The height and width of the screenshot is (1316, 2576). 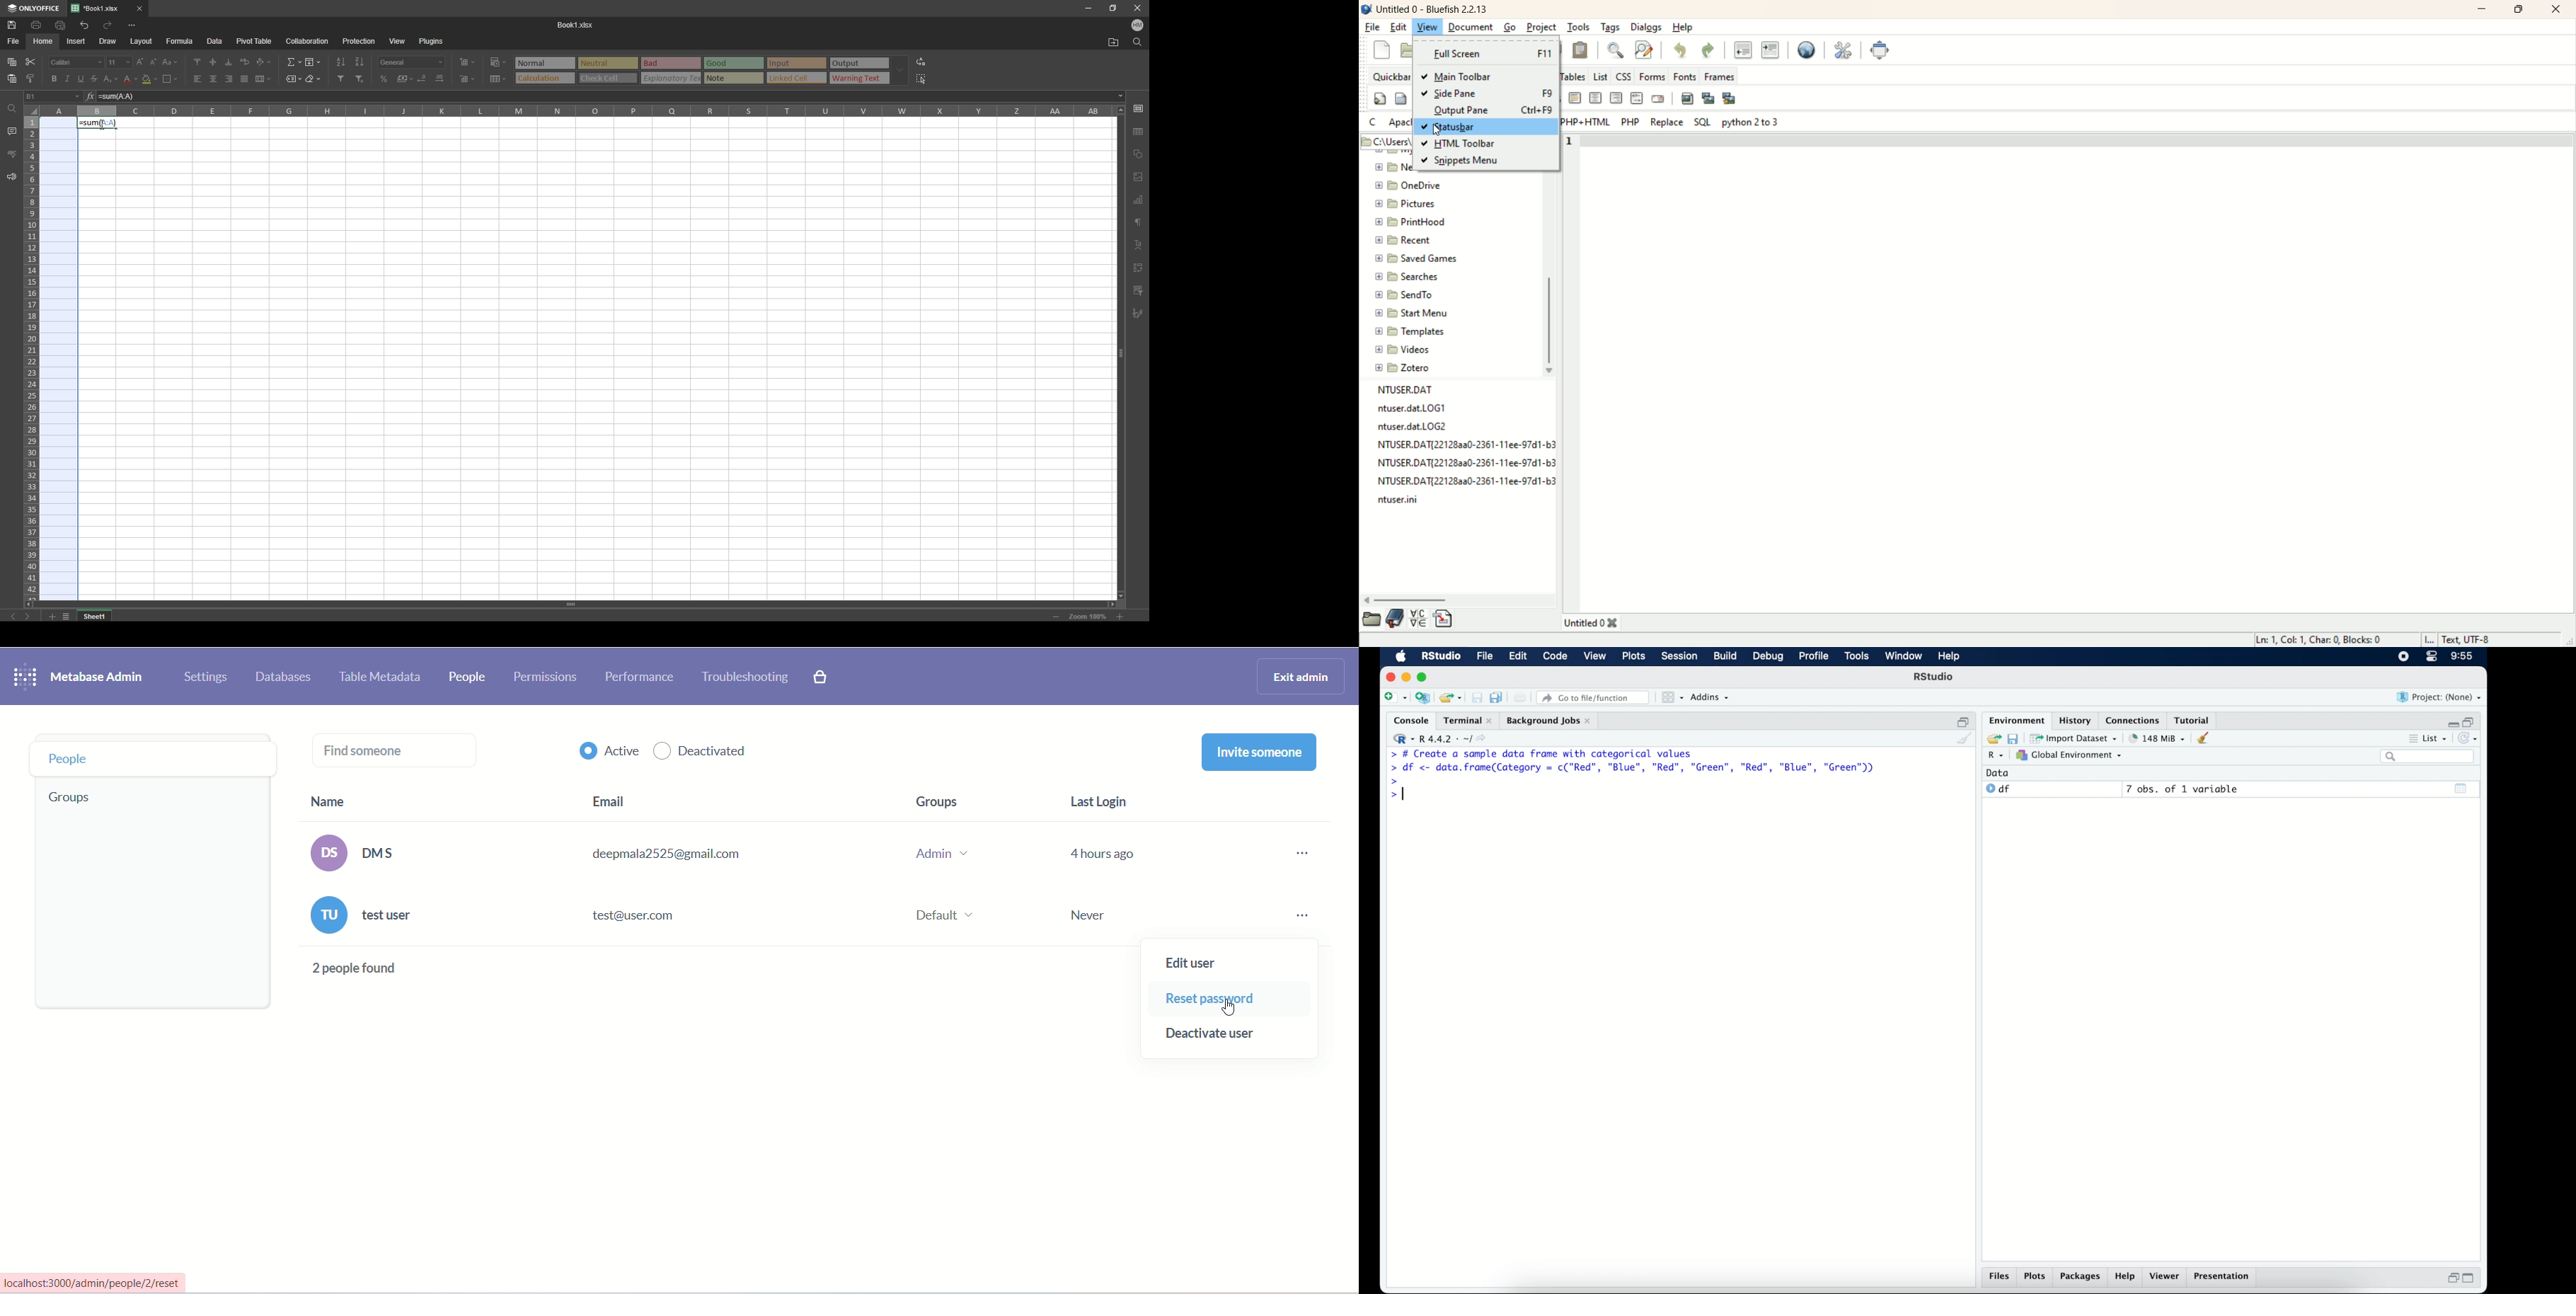 I want to click on Bad, so click(x=671, y=62).